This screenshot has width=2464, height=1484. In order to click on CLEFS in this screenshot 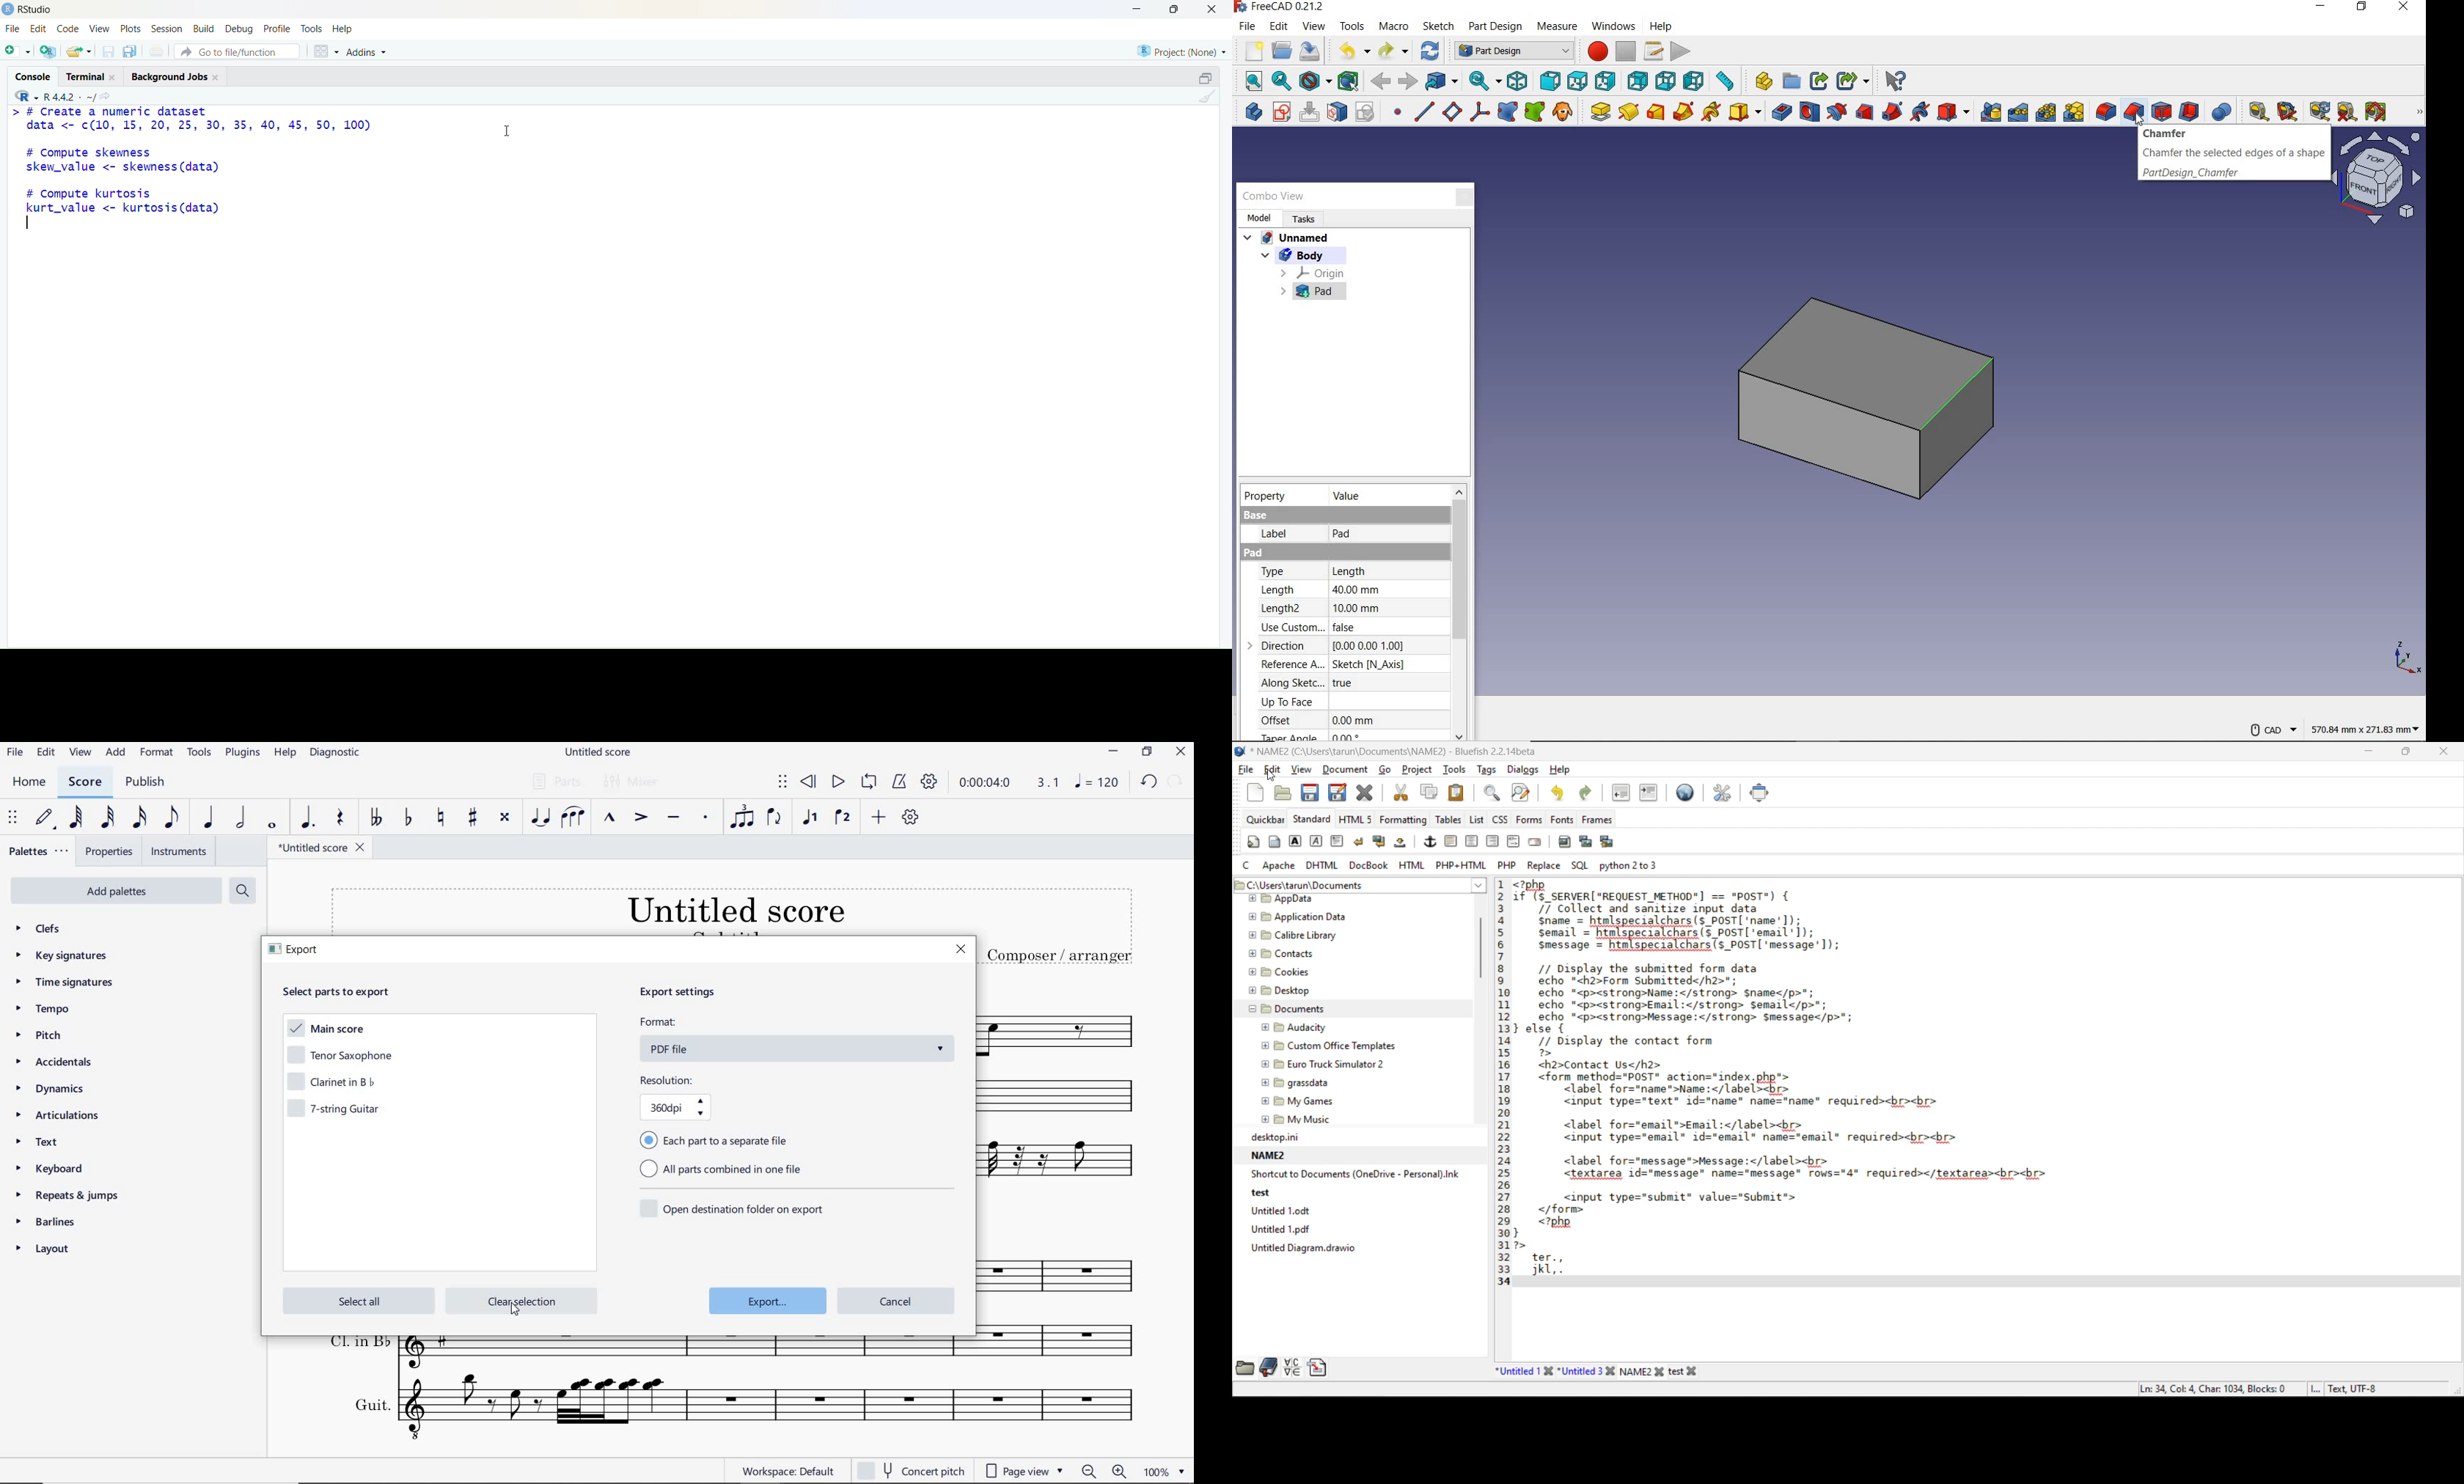, I will do `click(41, 928)`.